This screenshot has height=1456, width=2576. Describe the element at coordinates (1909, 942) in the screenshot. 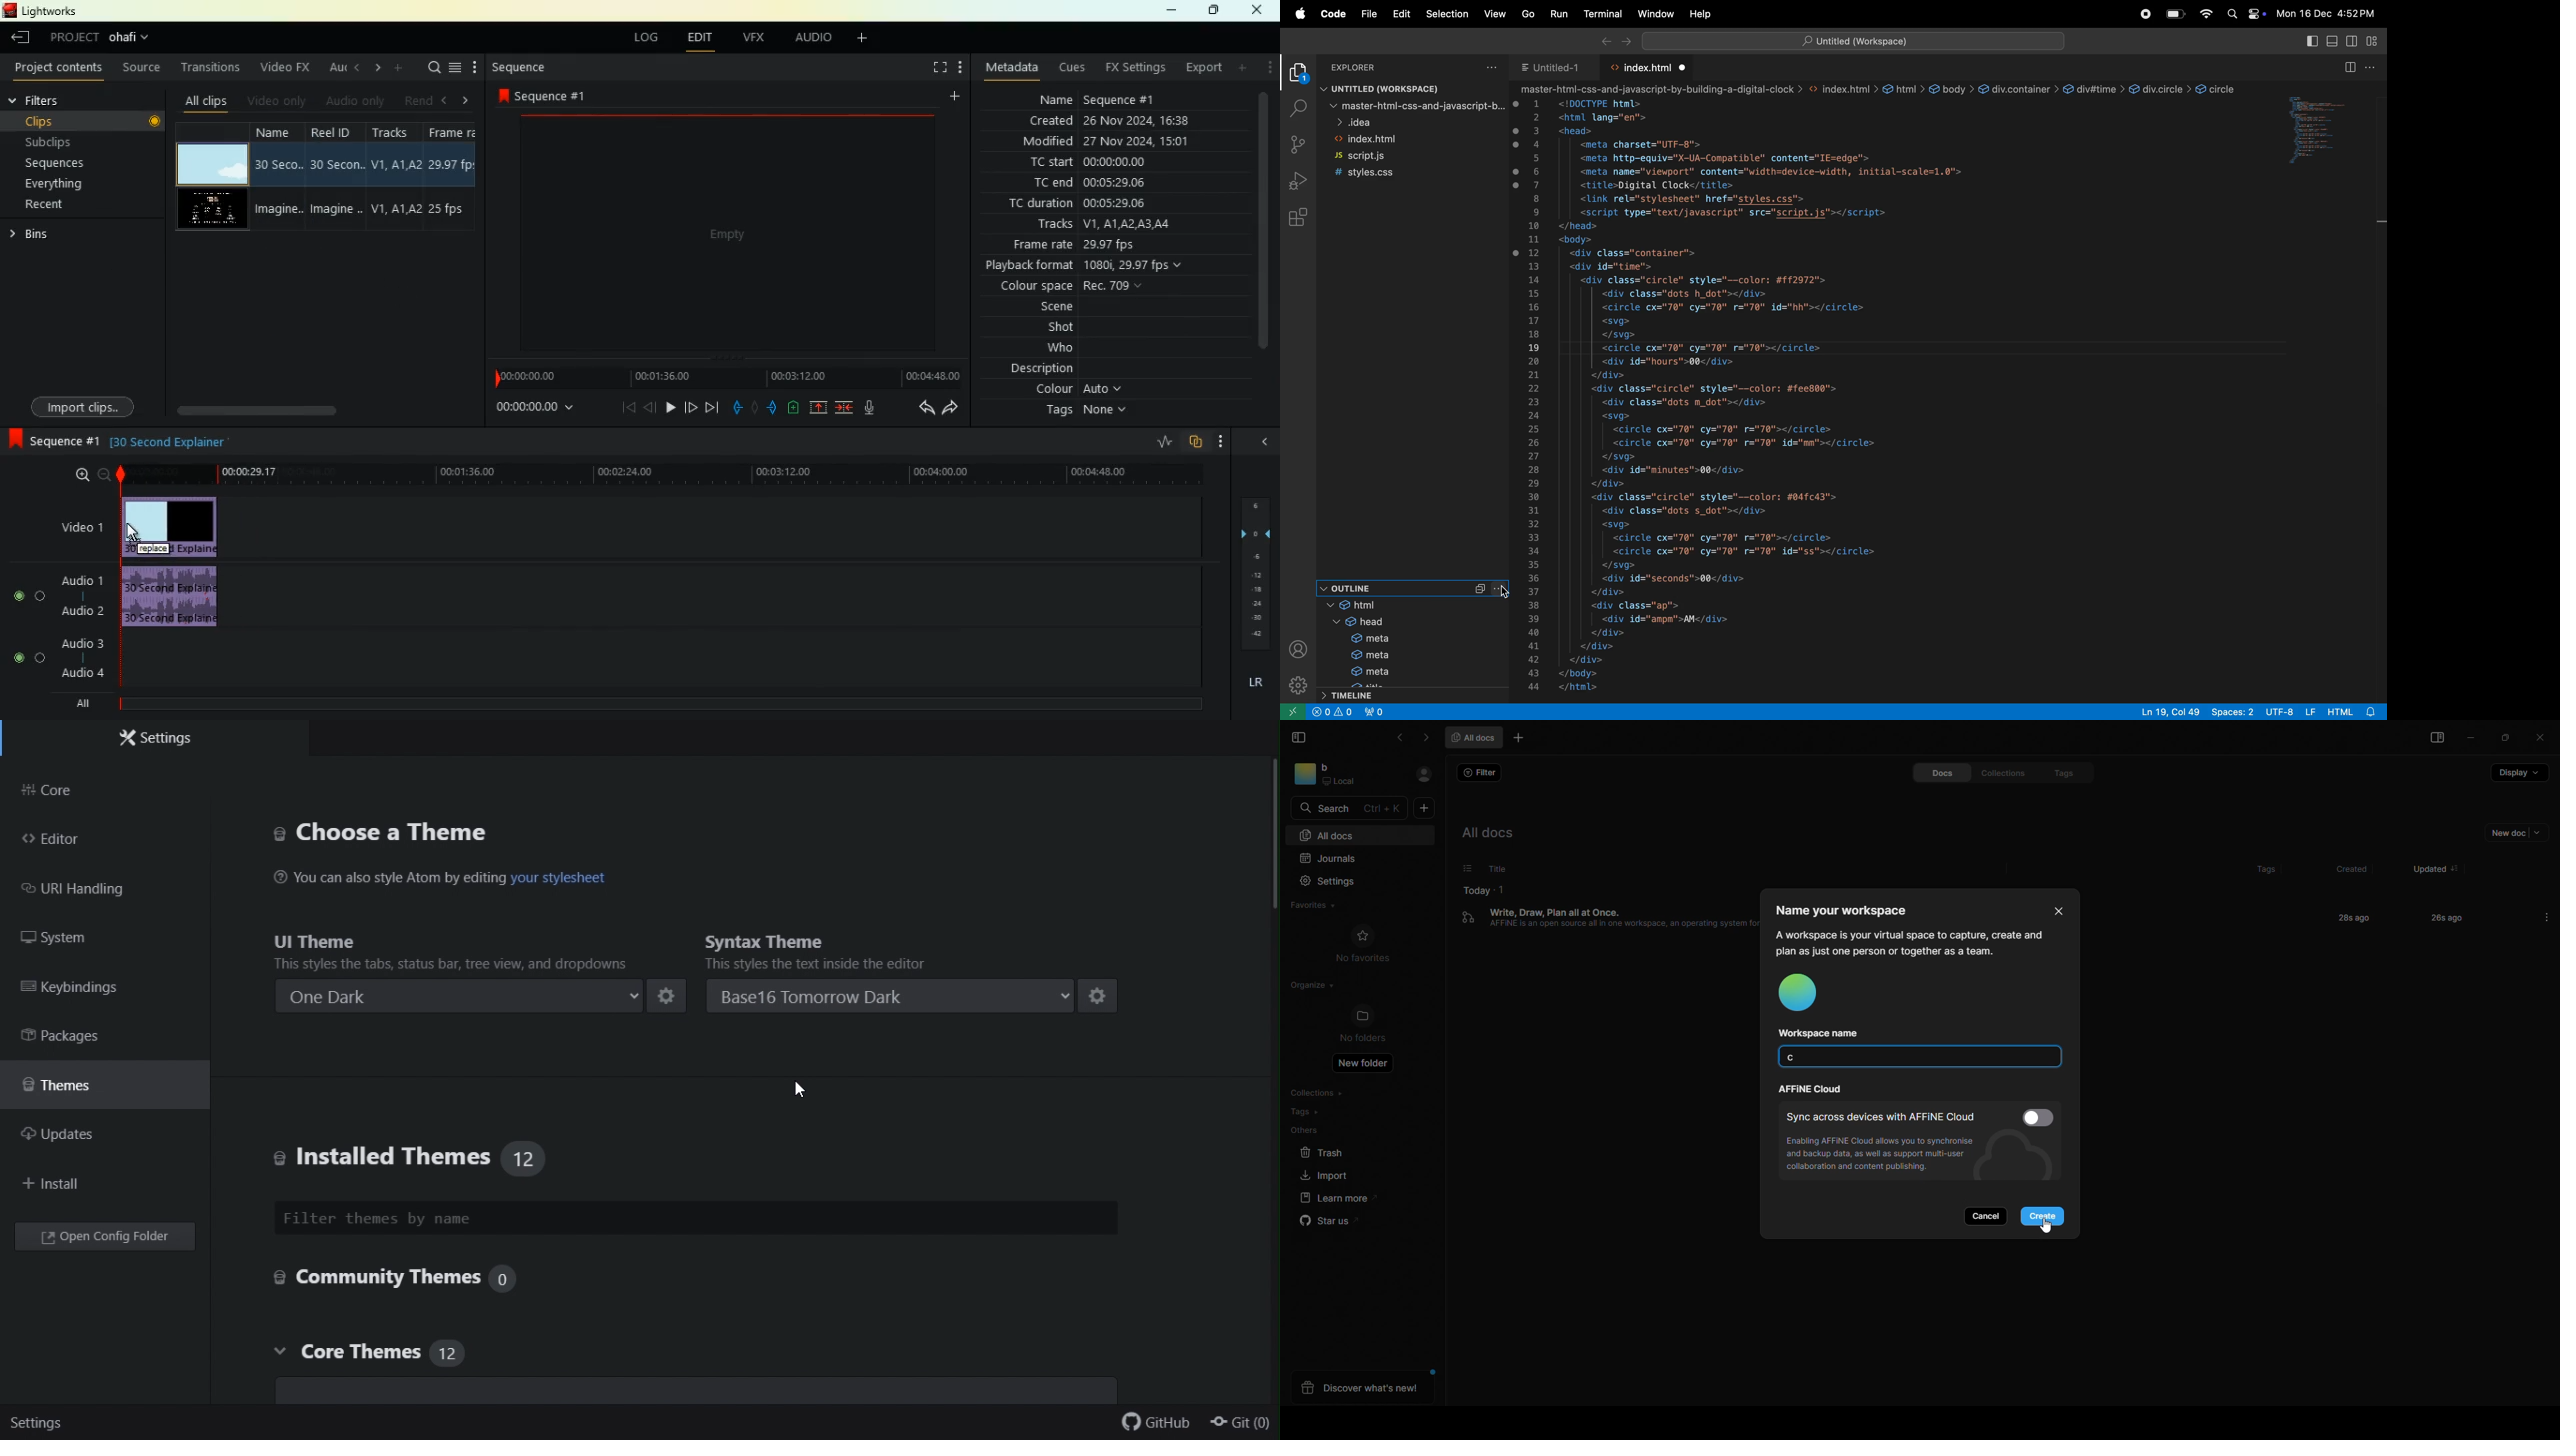

I see `info` at that location.